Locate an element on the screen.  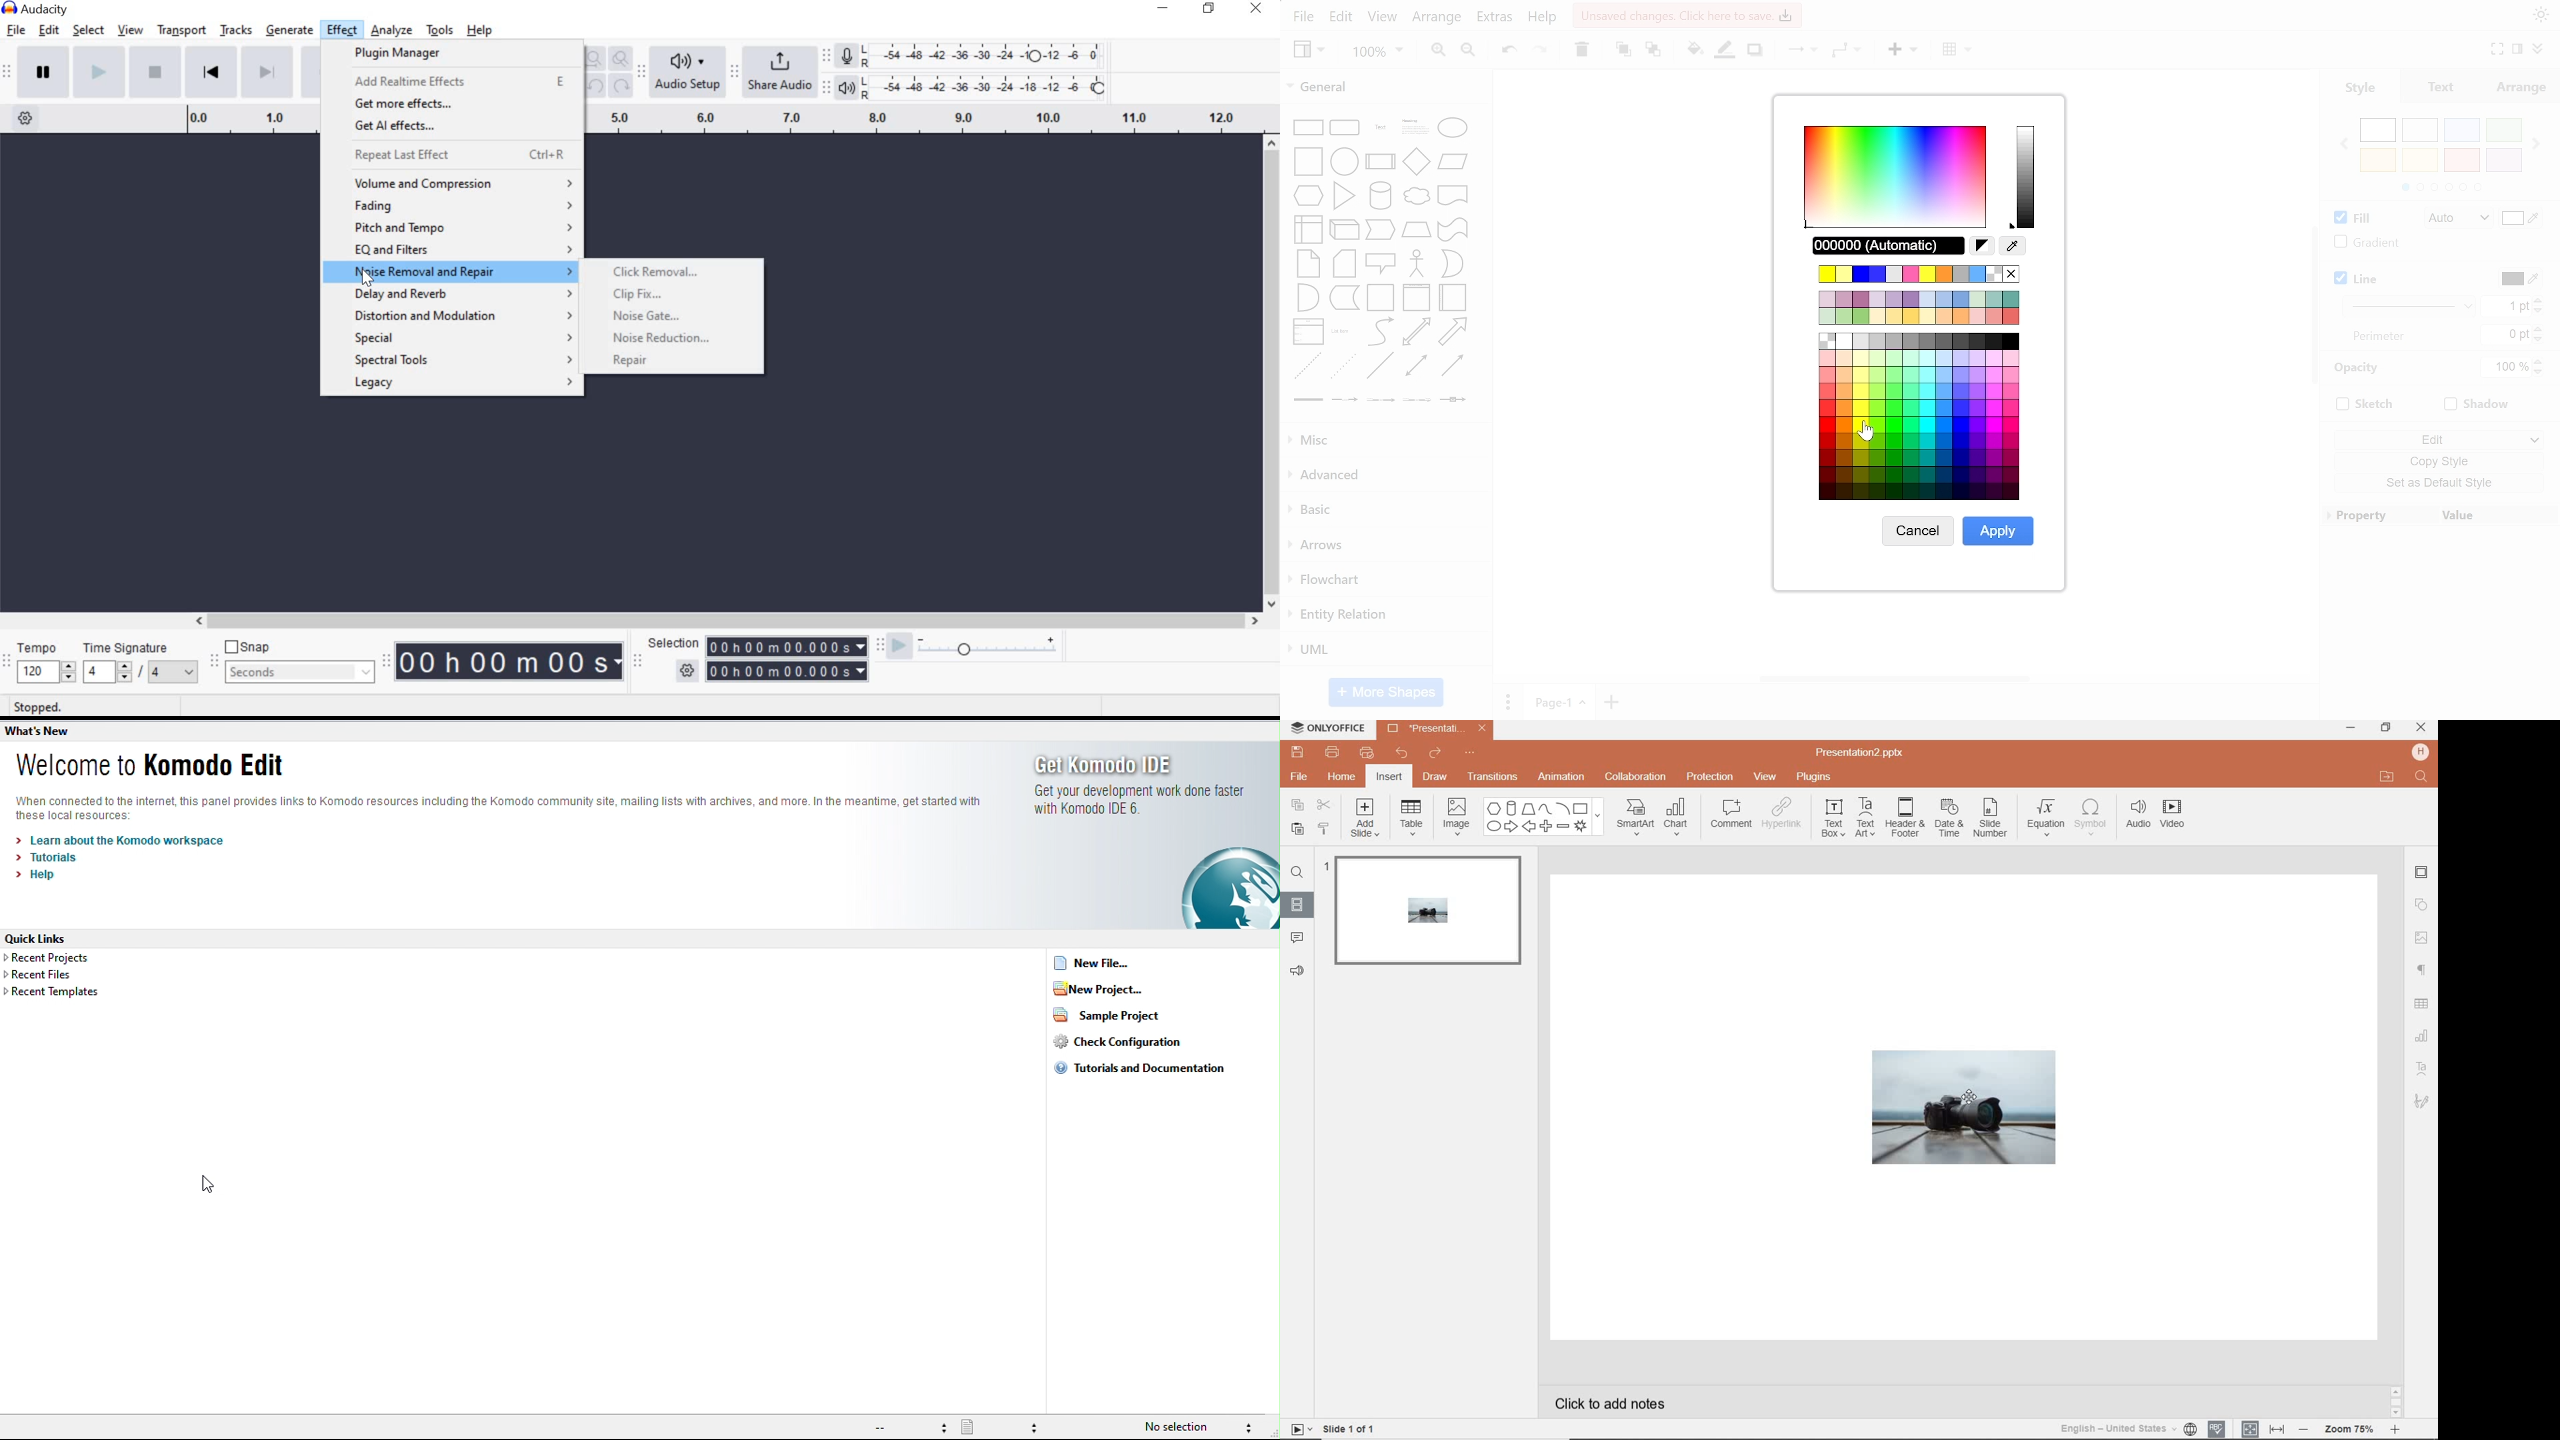
Time signature is located at coordinates (139, 665).